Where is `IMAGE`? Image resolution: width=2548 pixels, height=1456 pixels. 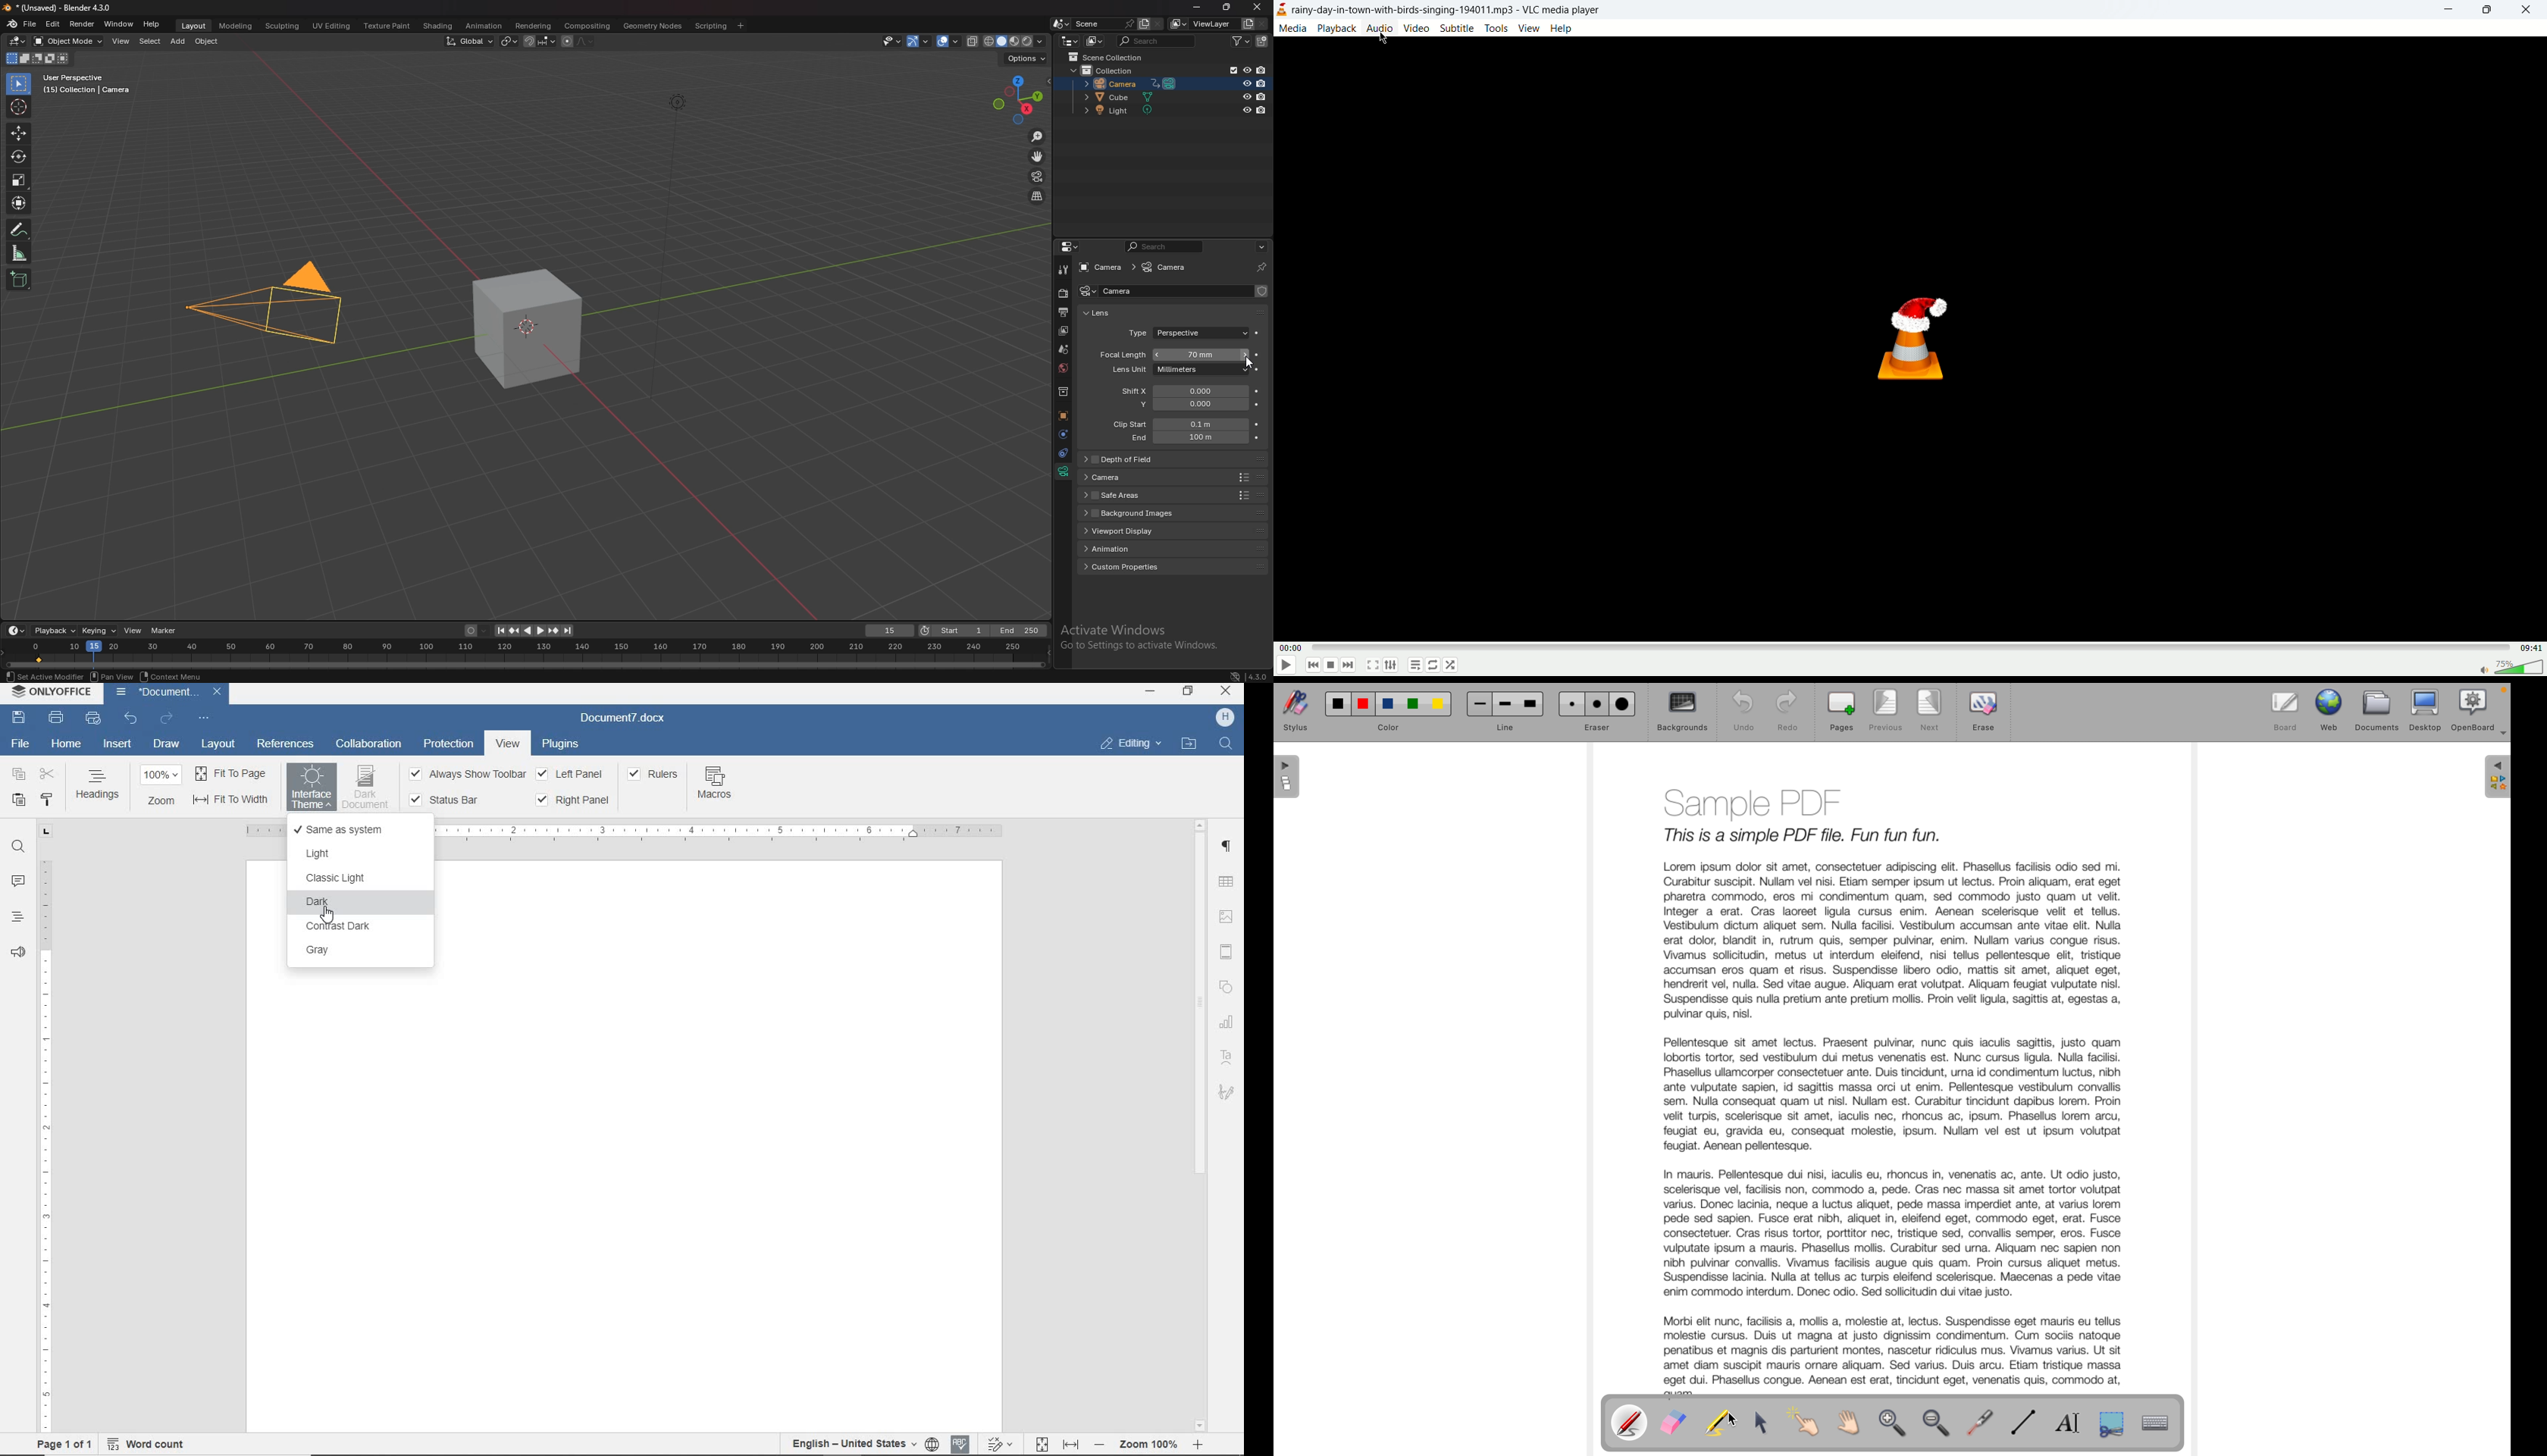
IMAGE is located at coordinates (1226, 916).